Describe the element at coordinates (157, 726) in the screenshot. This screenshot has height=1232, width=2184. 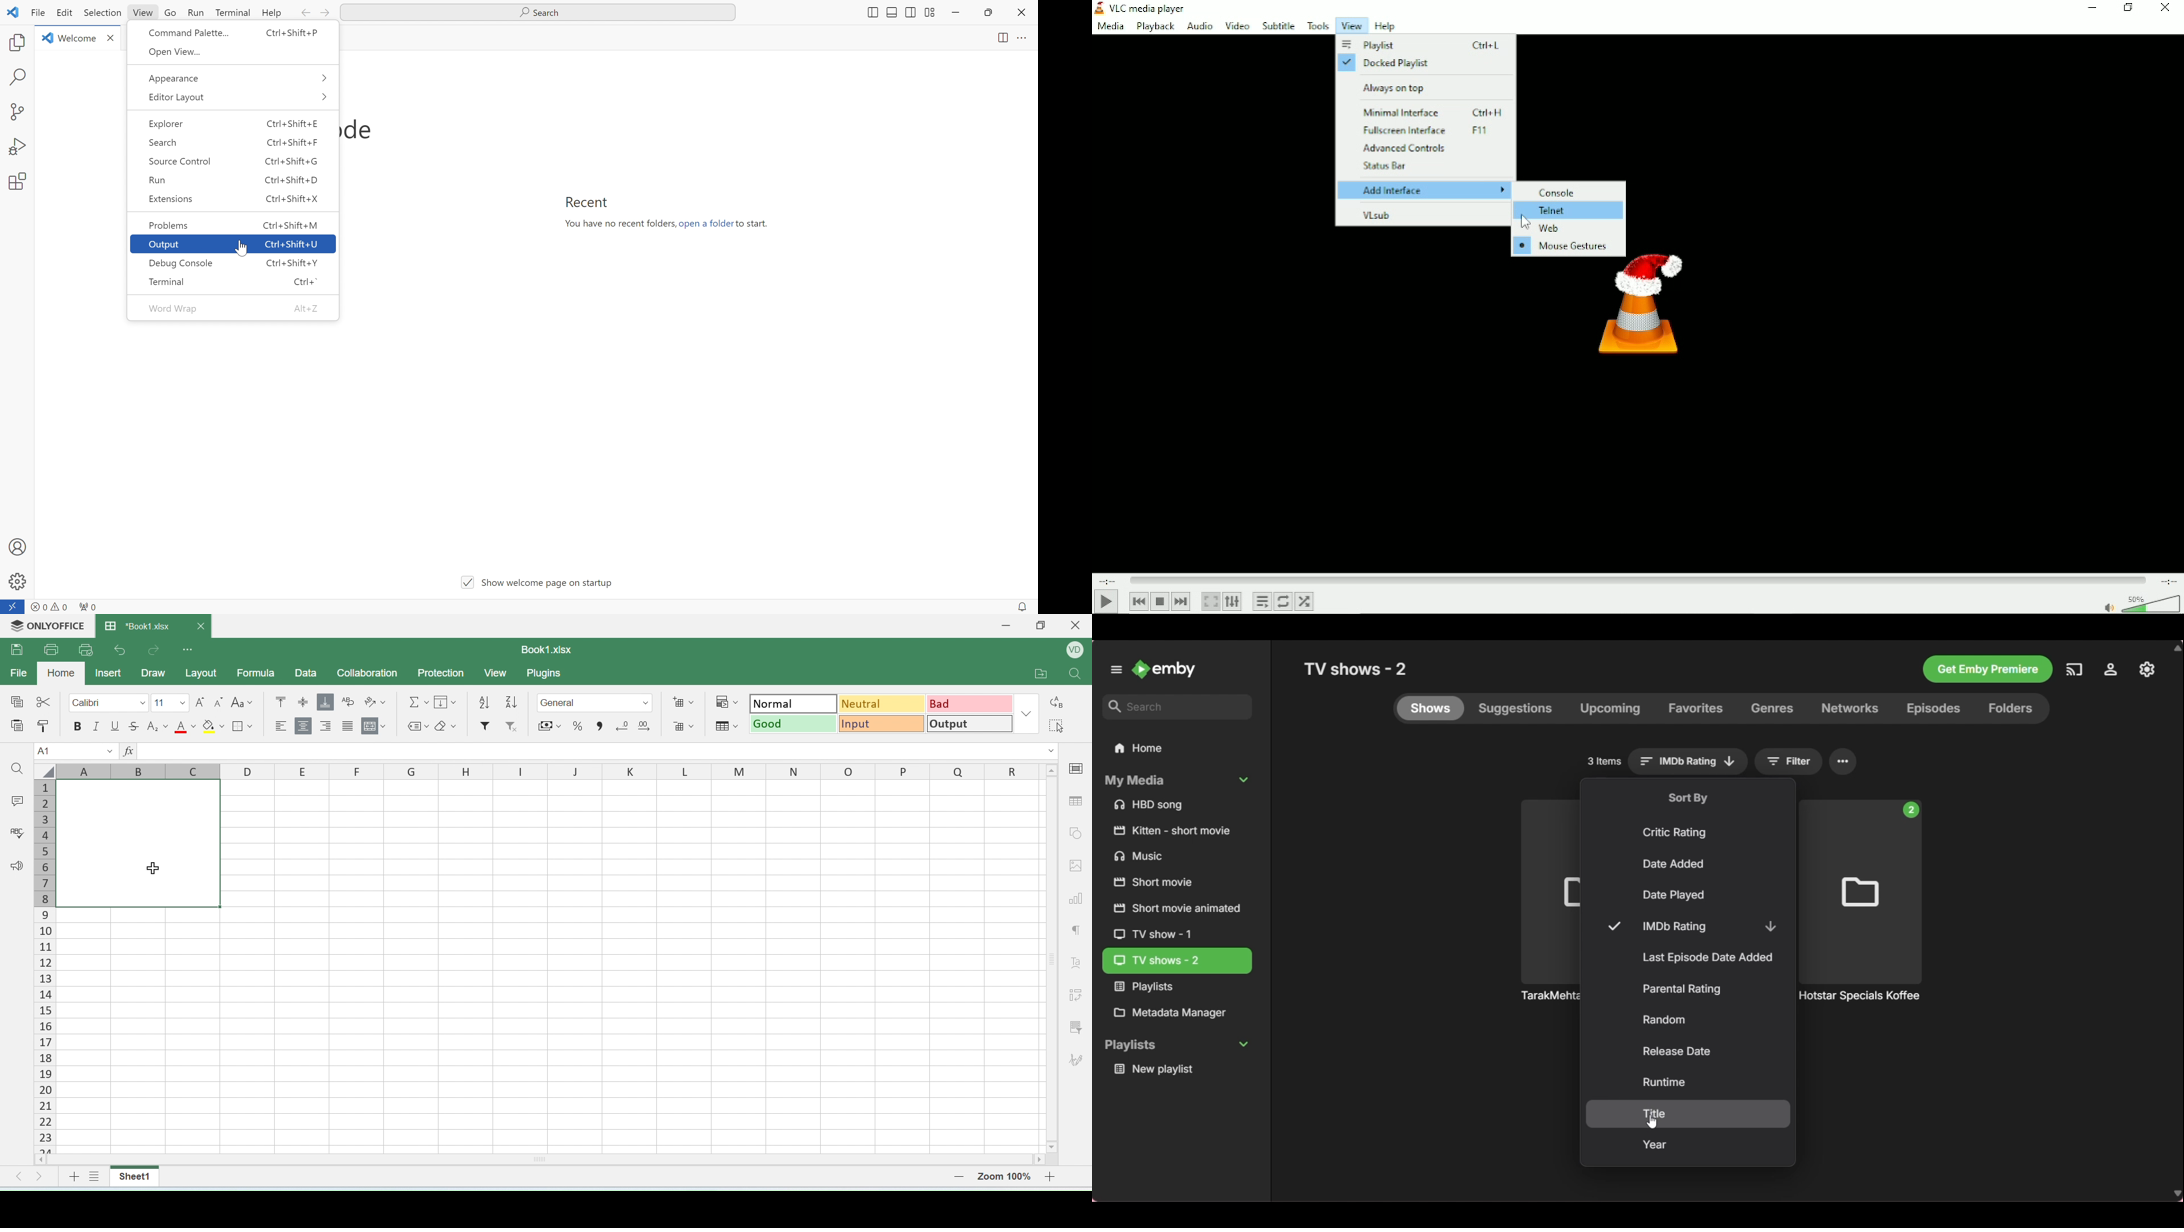
I see `subscript` at that location.